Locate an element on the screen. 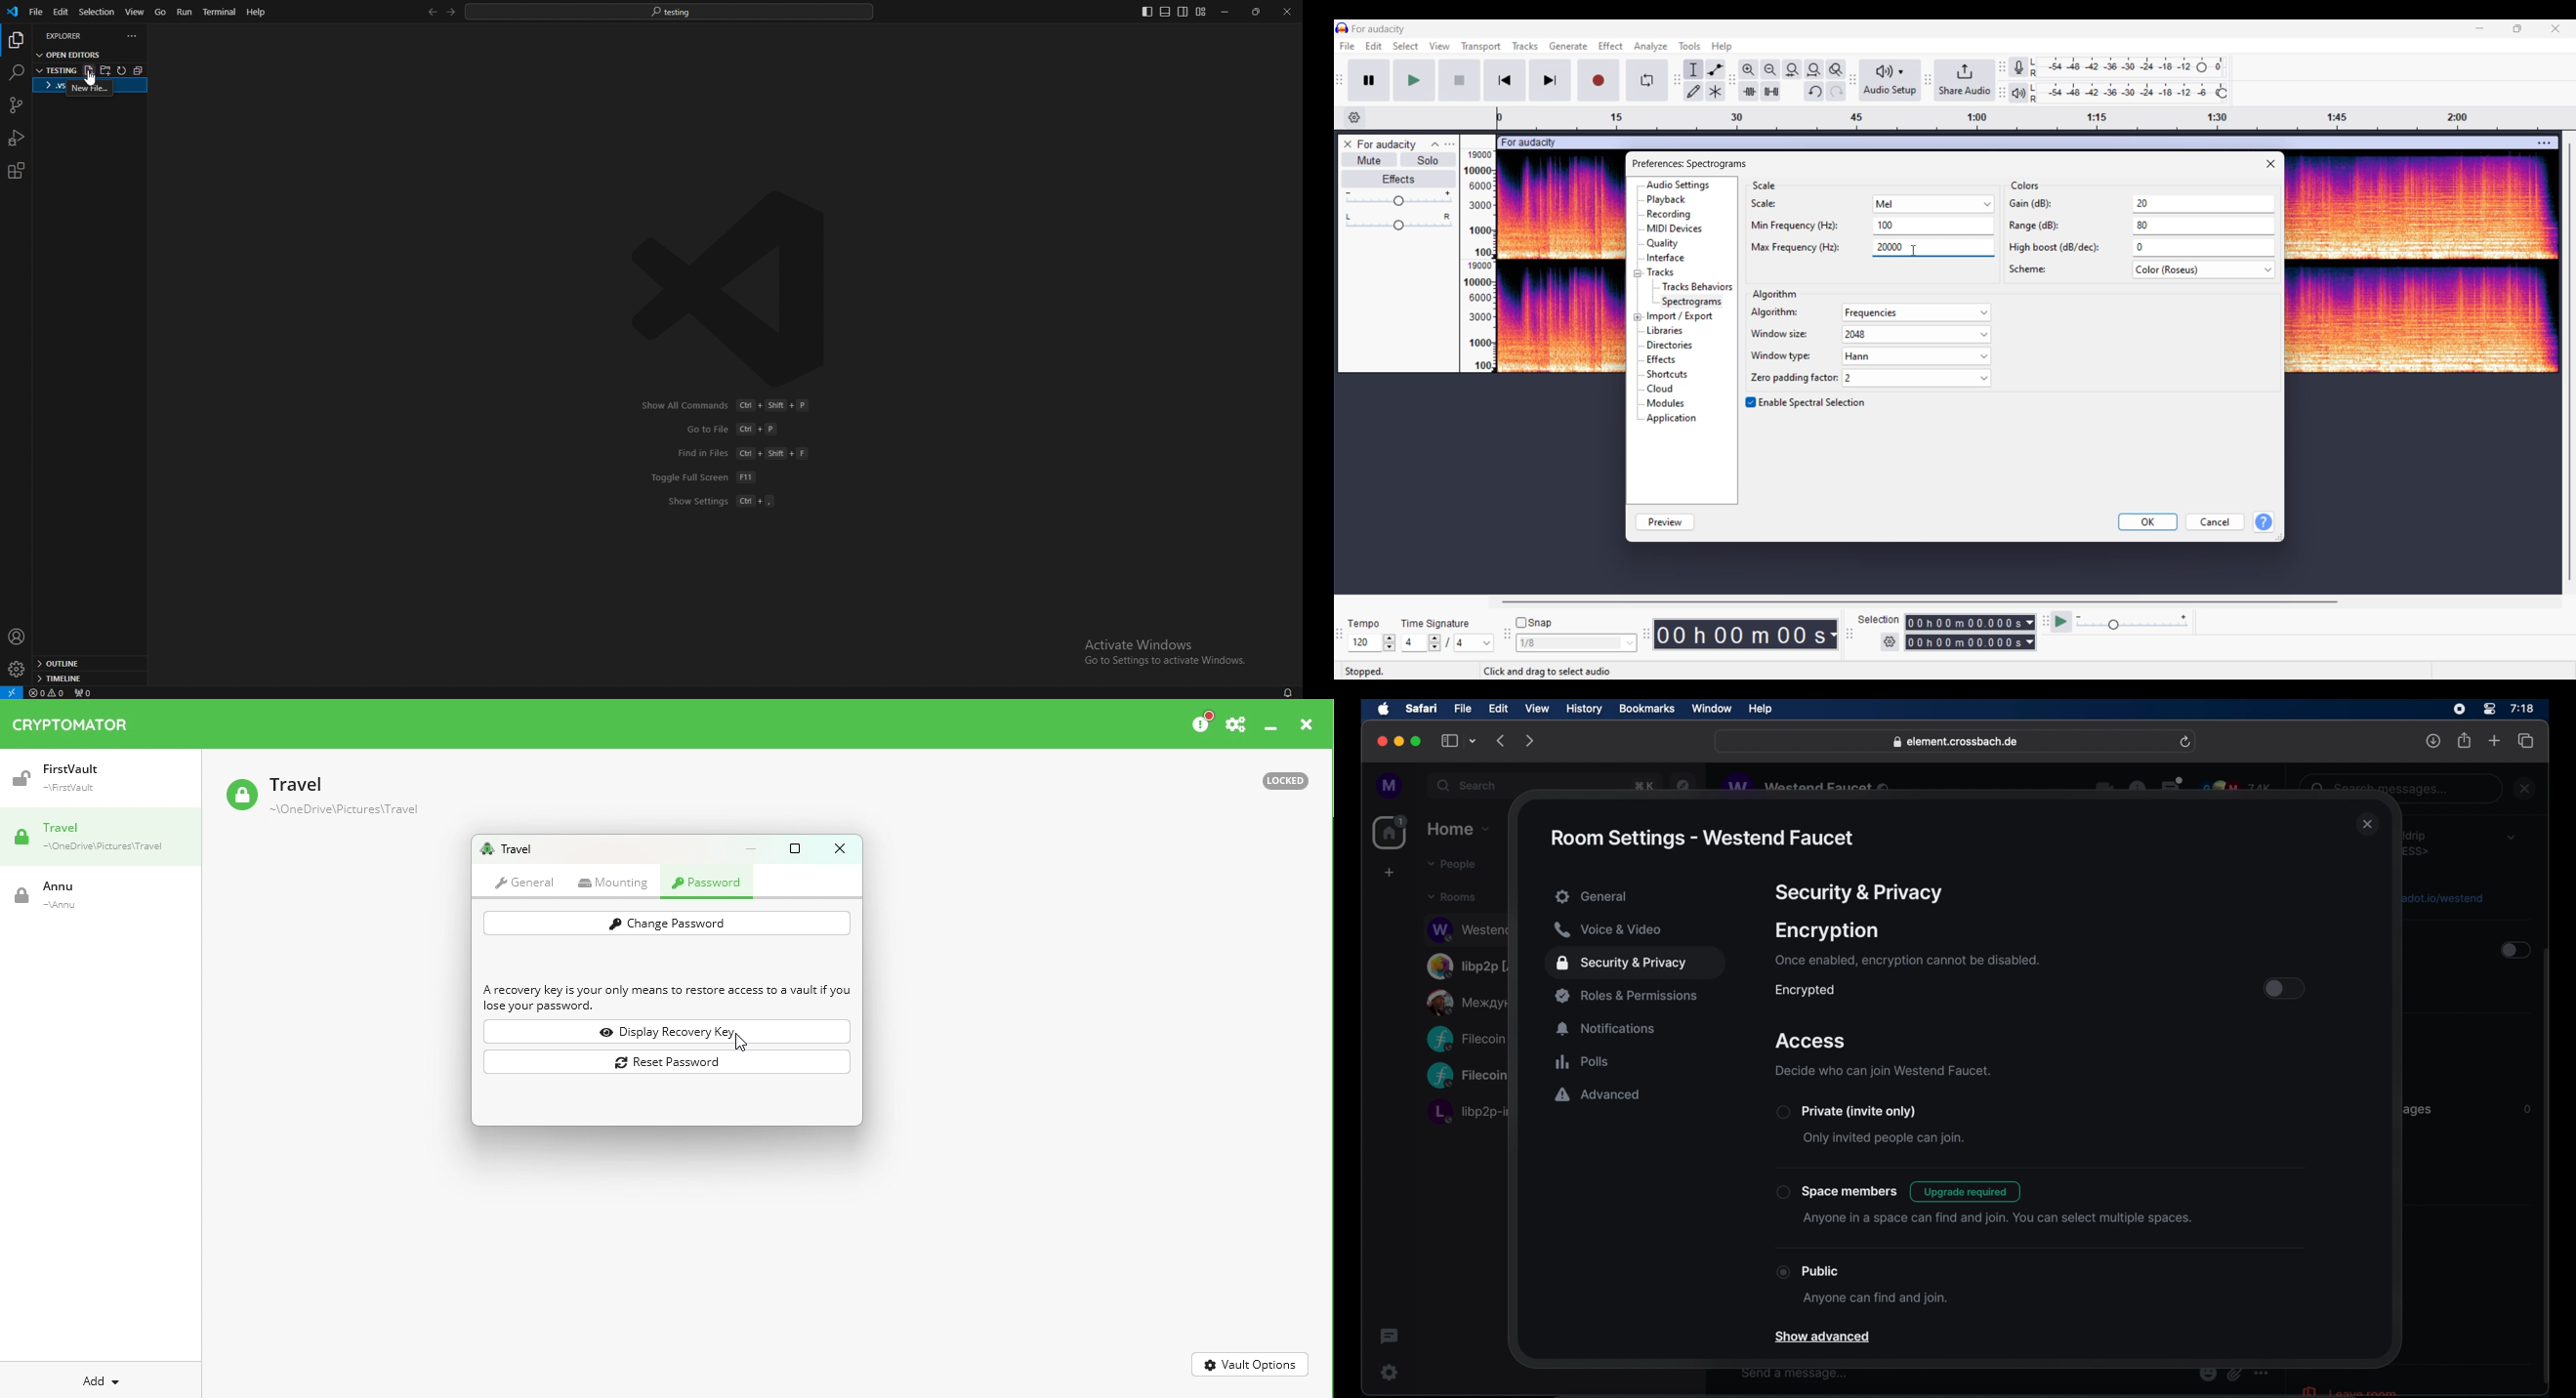  Close interface is located at coordinates (2557, 28).